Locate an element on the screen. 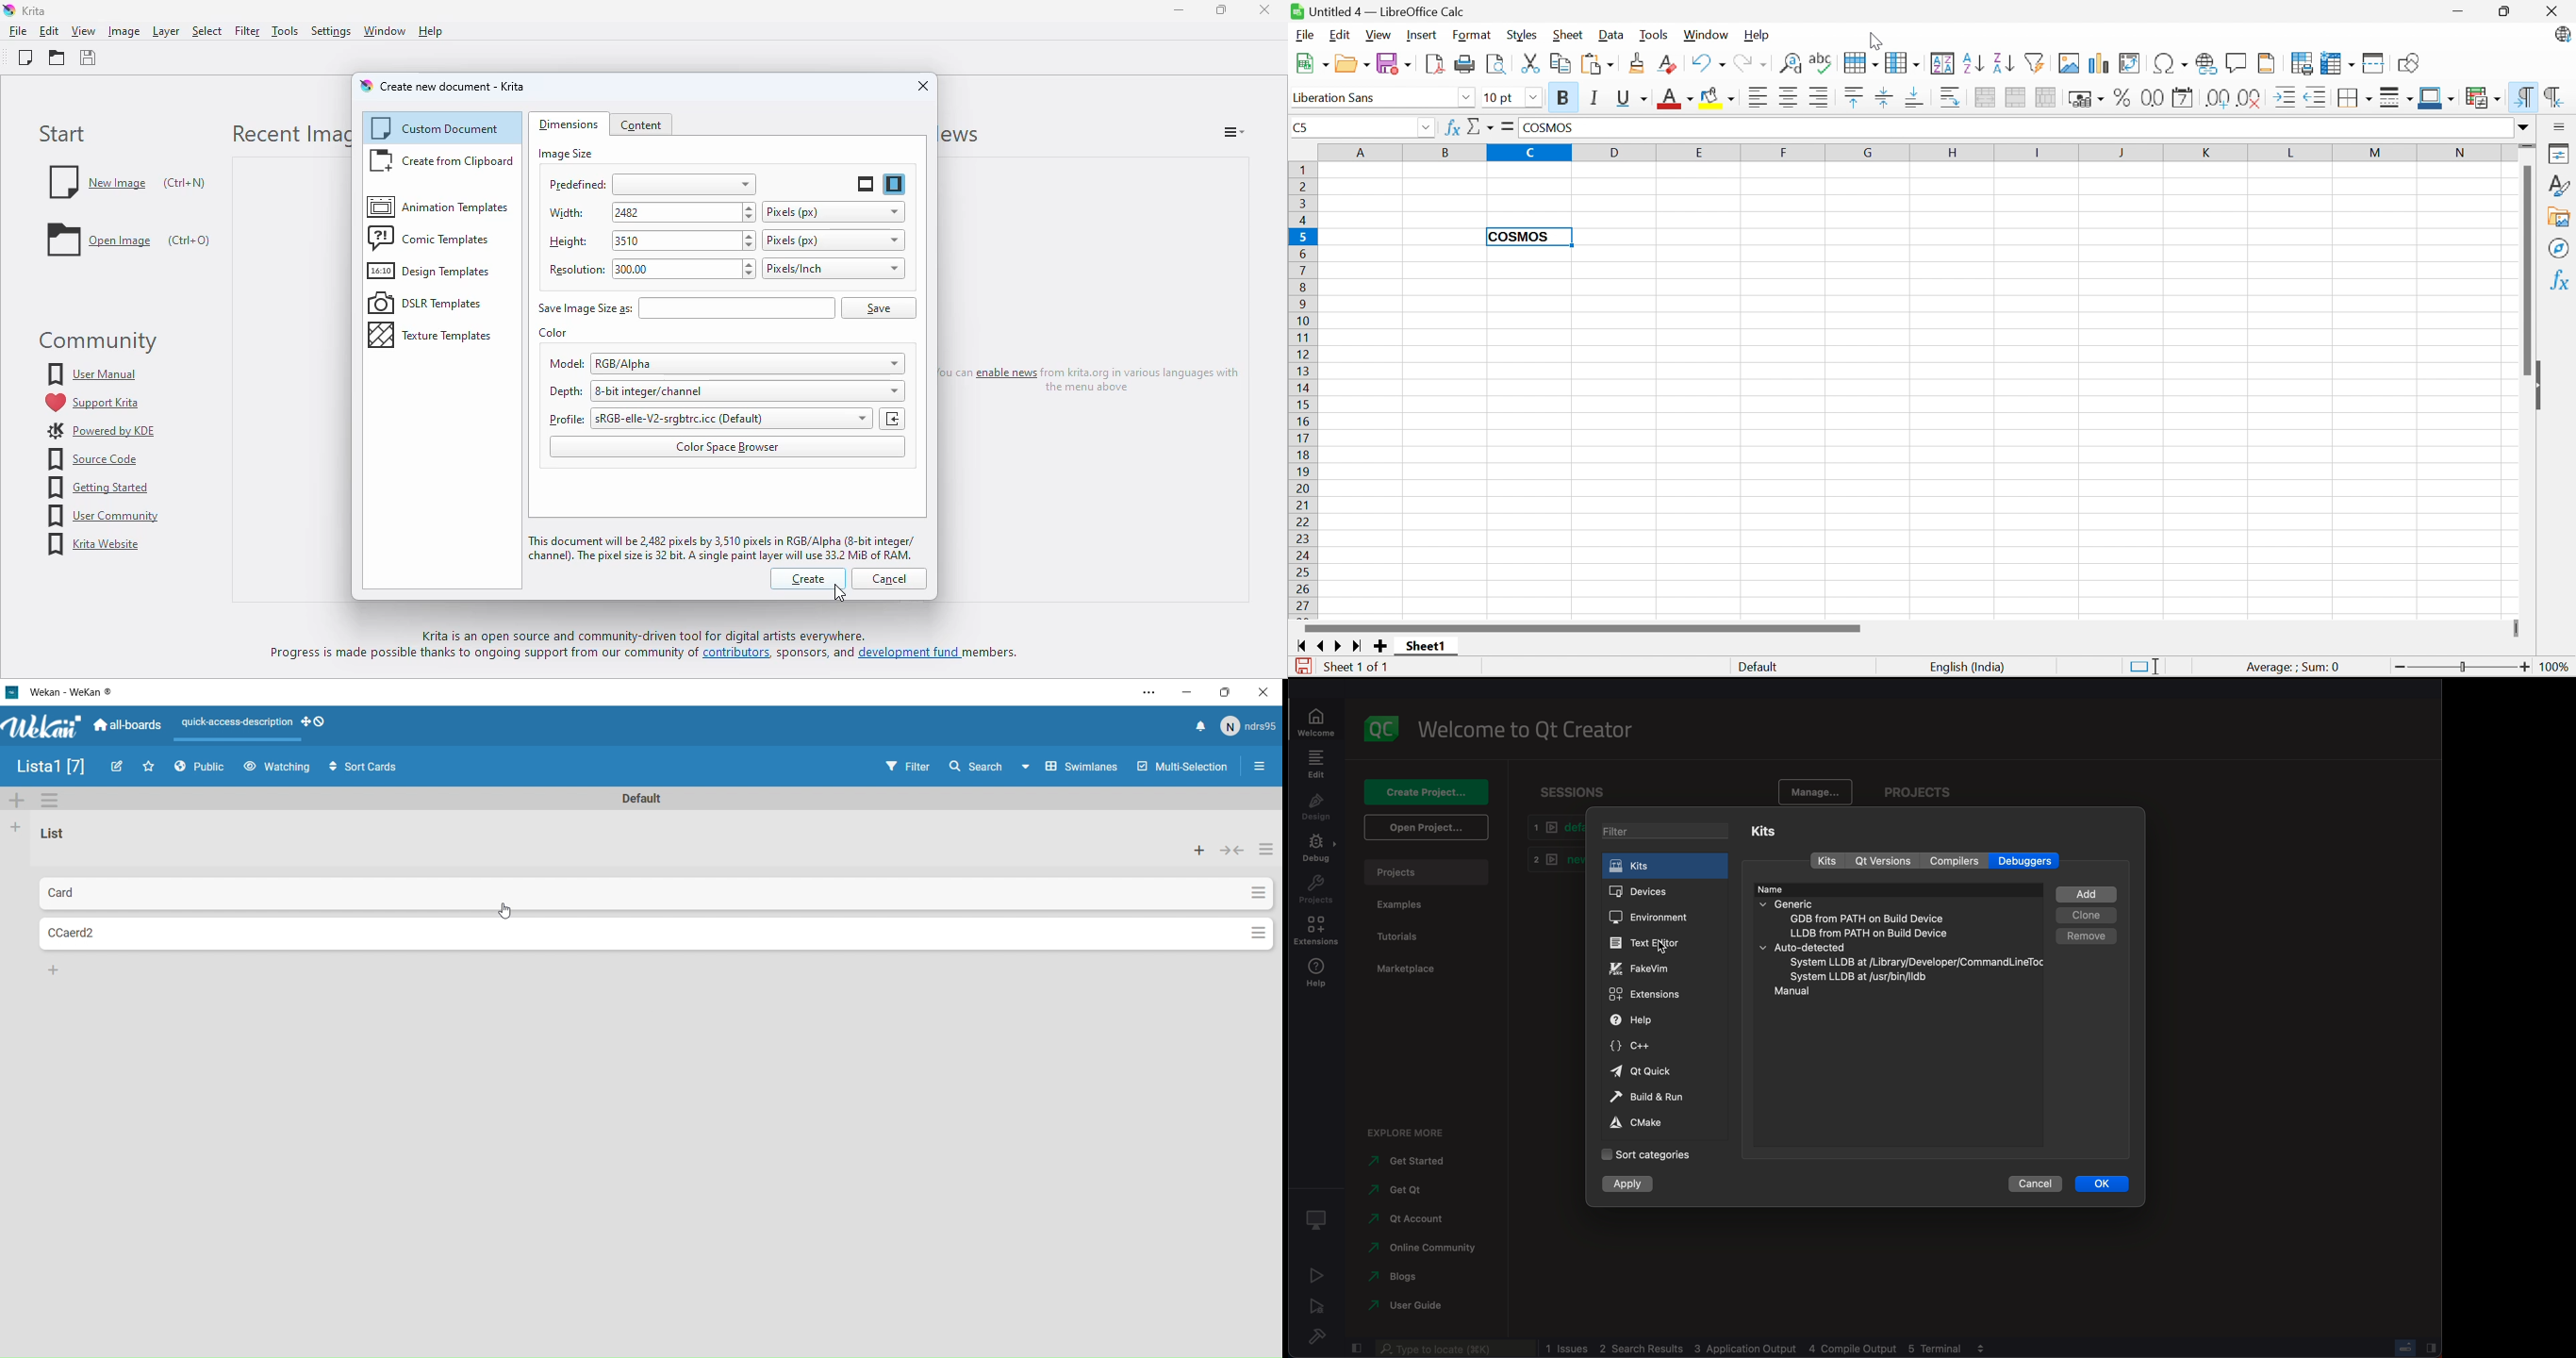 Image resolution: width=2576 pixels, height=1372 pixels. settings is located at coordinates (330, 31).